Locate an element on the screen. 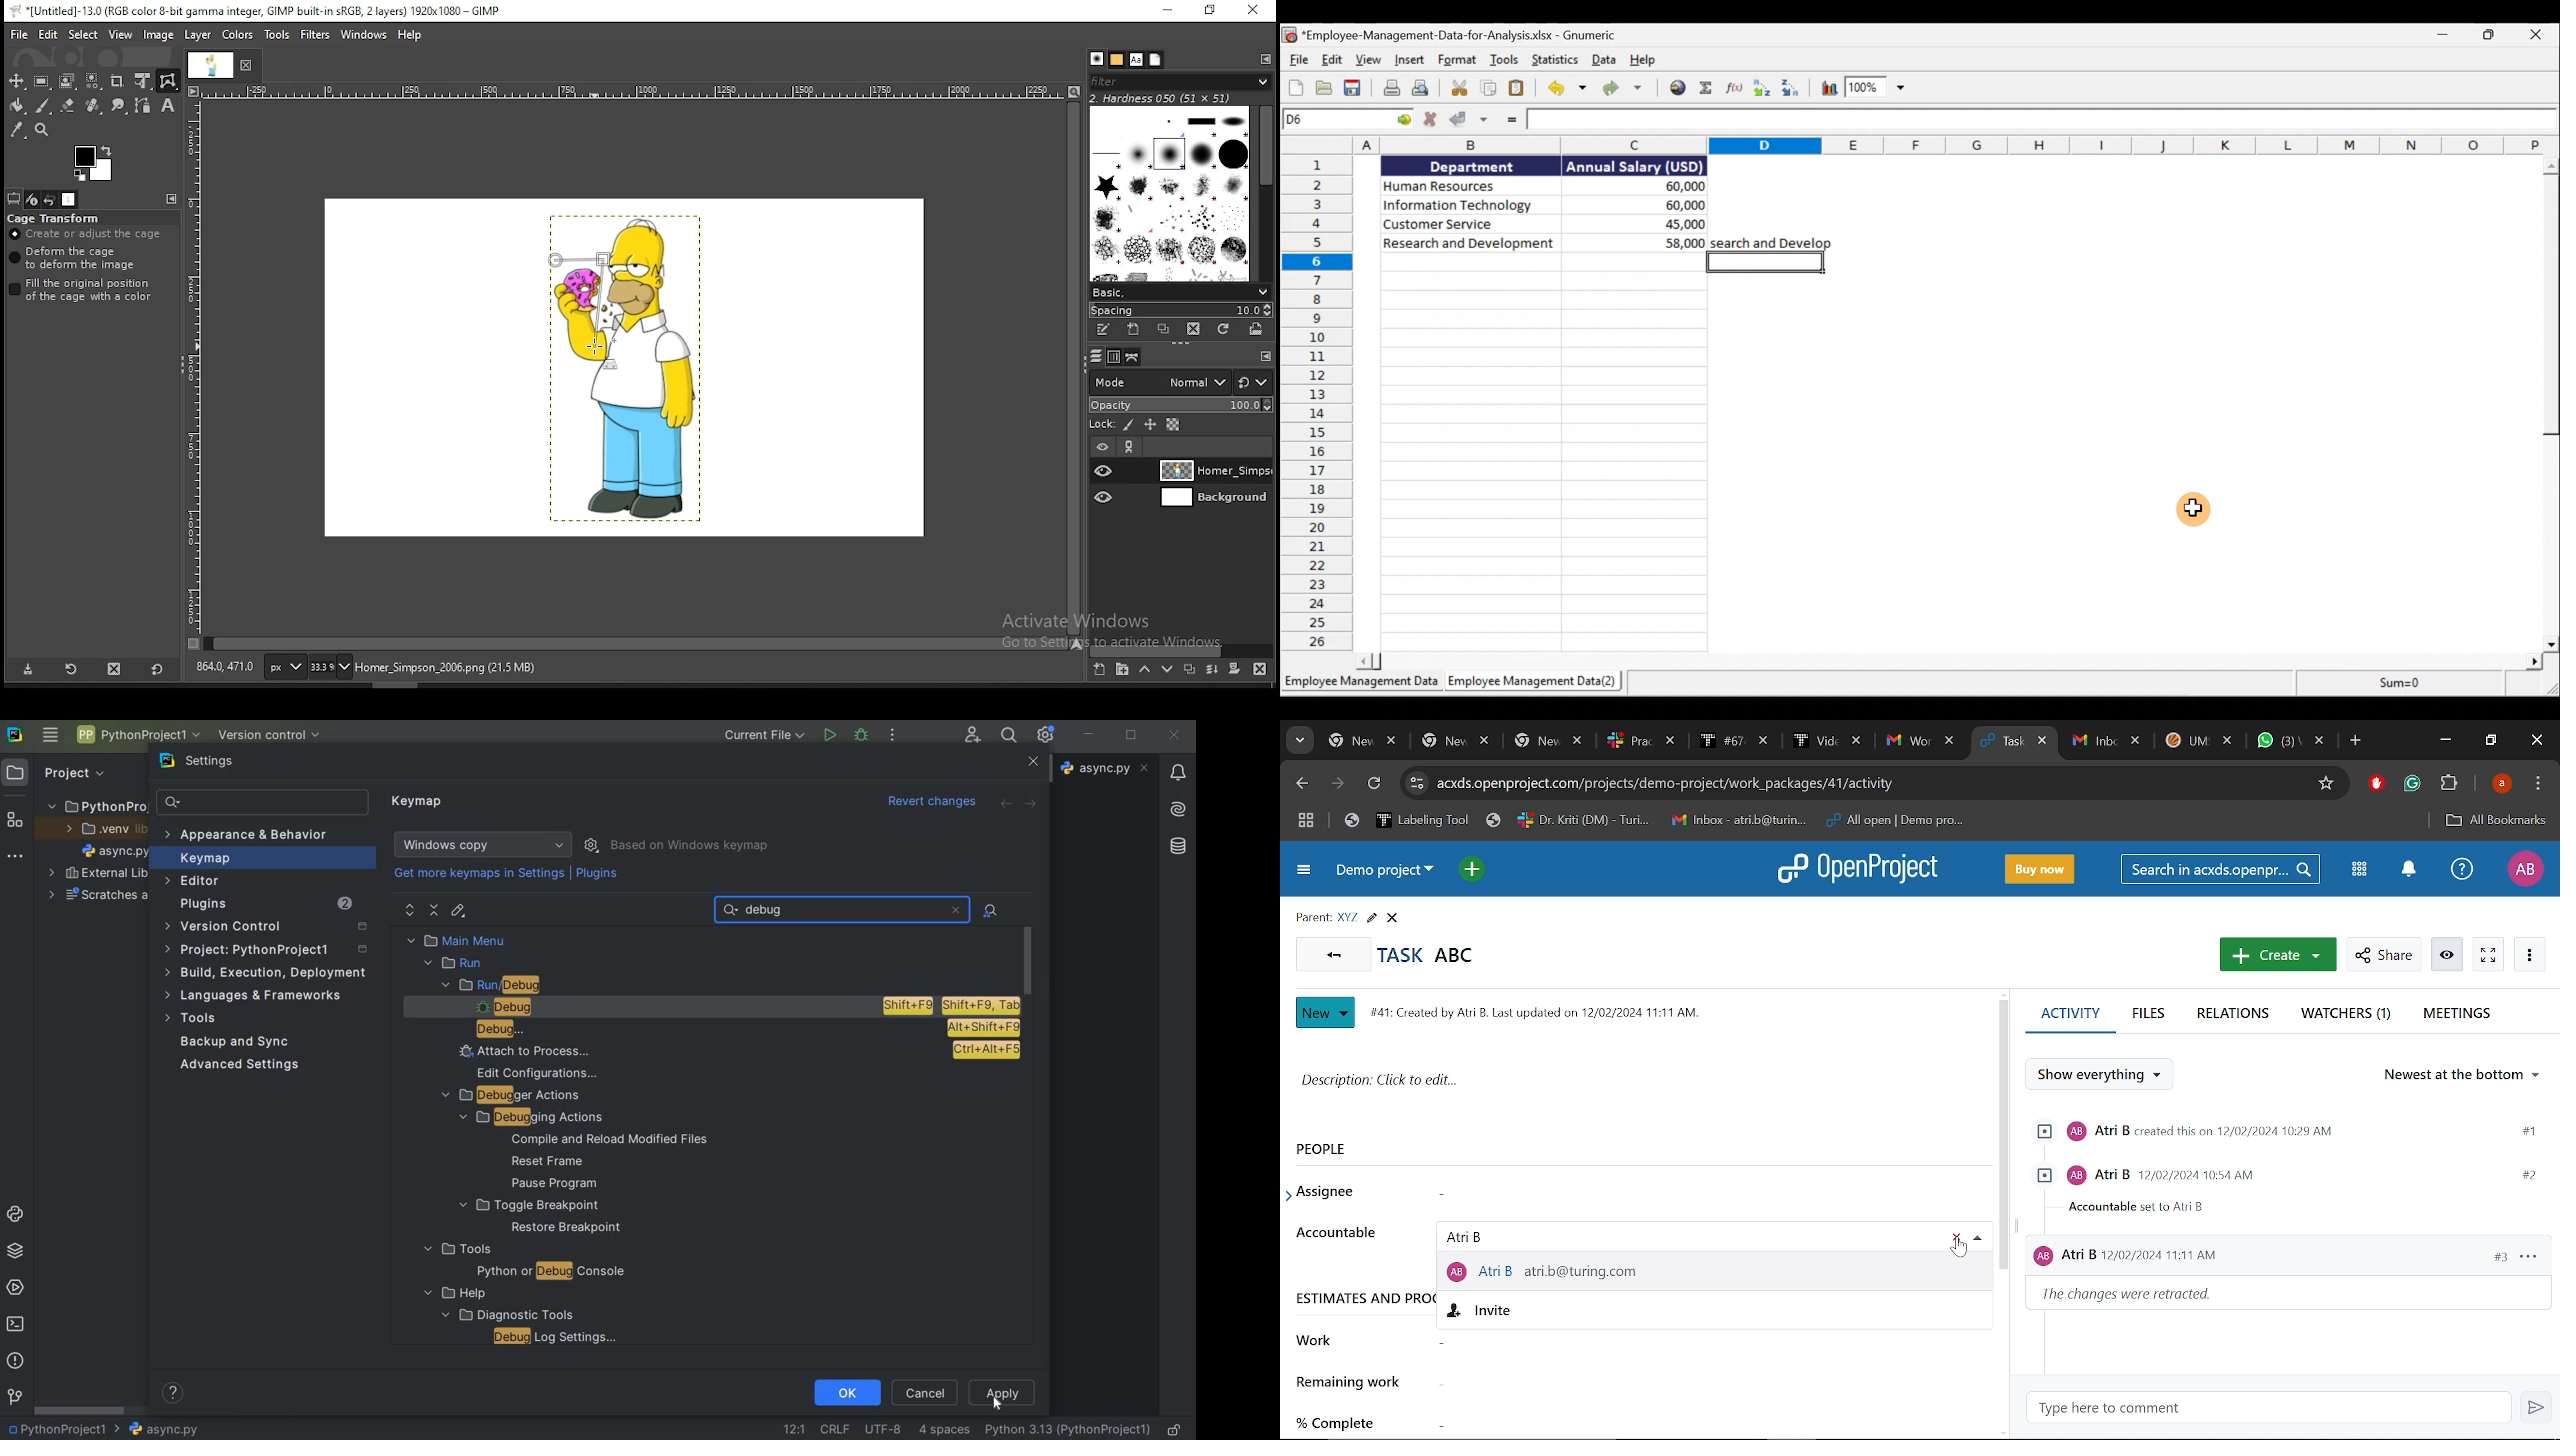 Image resolution: width=2576 pixels, height=1456 pixels. Parent task name is located at coordinates (1348, 917).